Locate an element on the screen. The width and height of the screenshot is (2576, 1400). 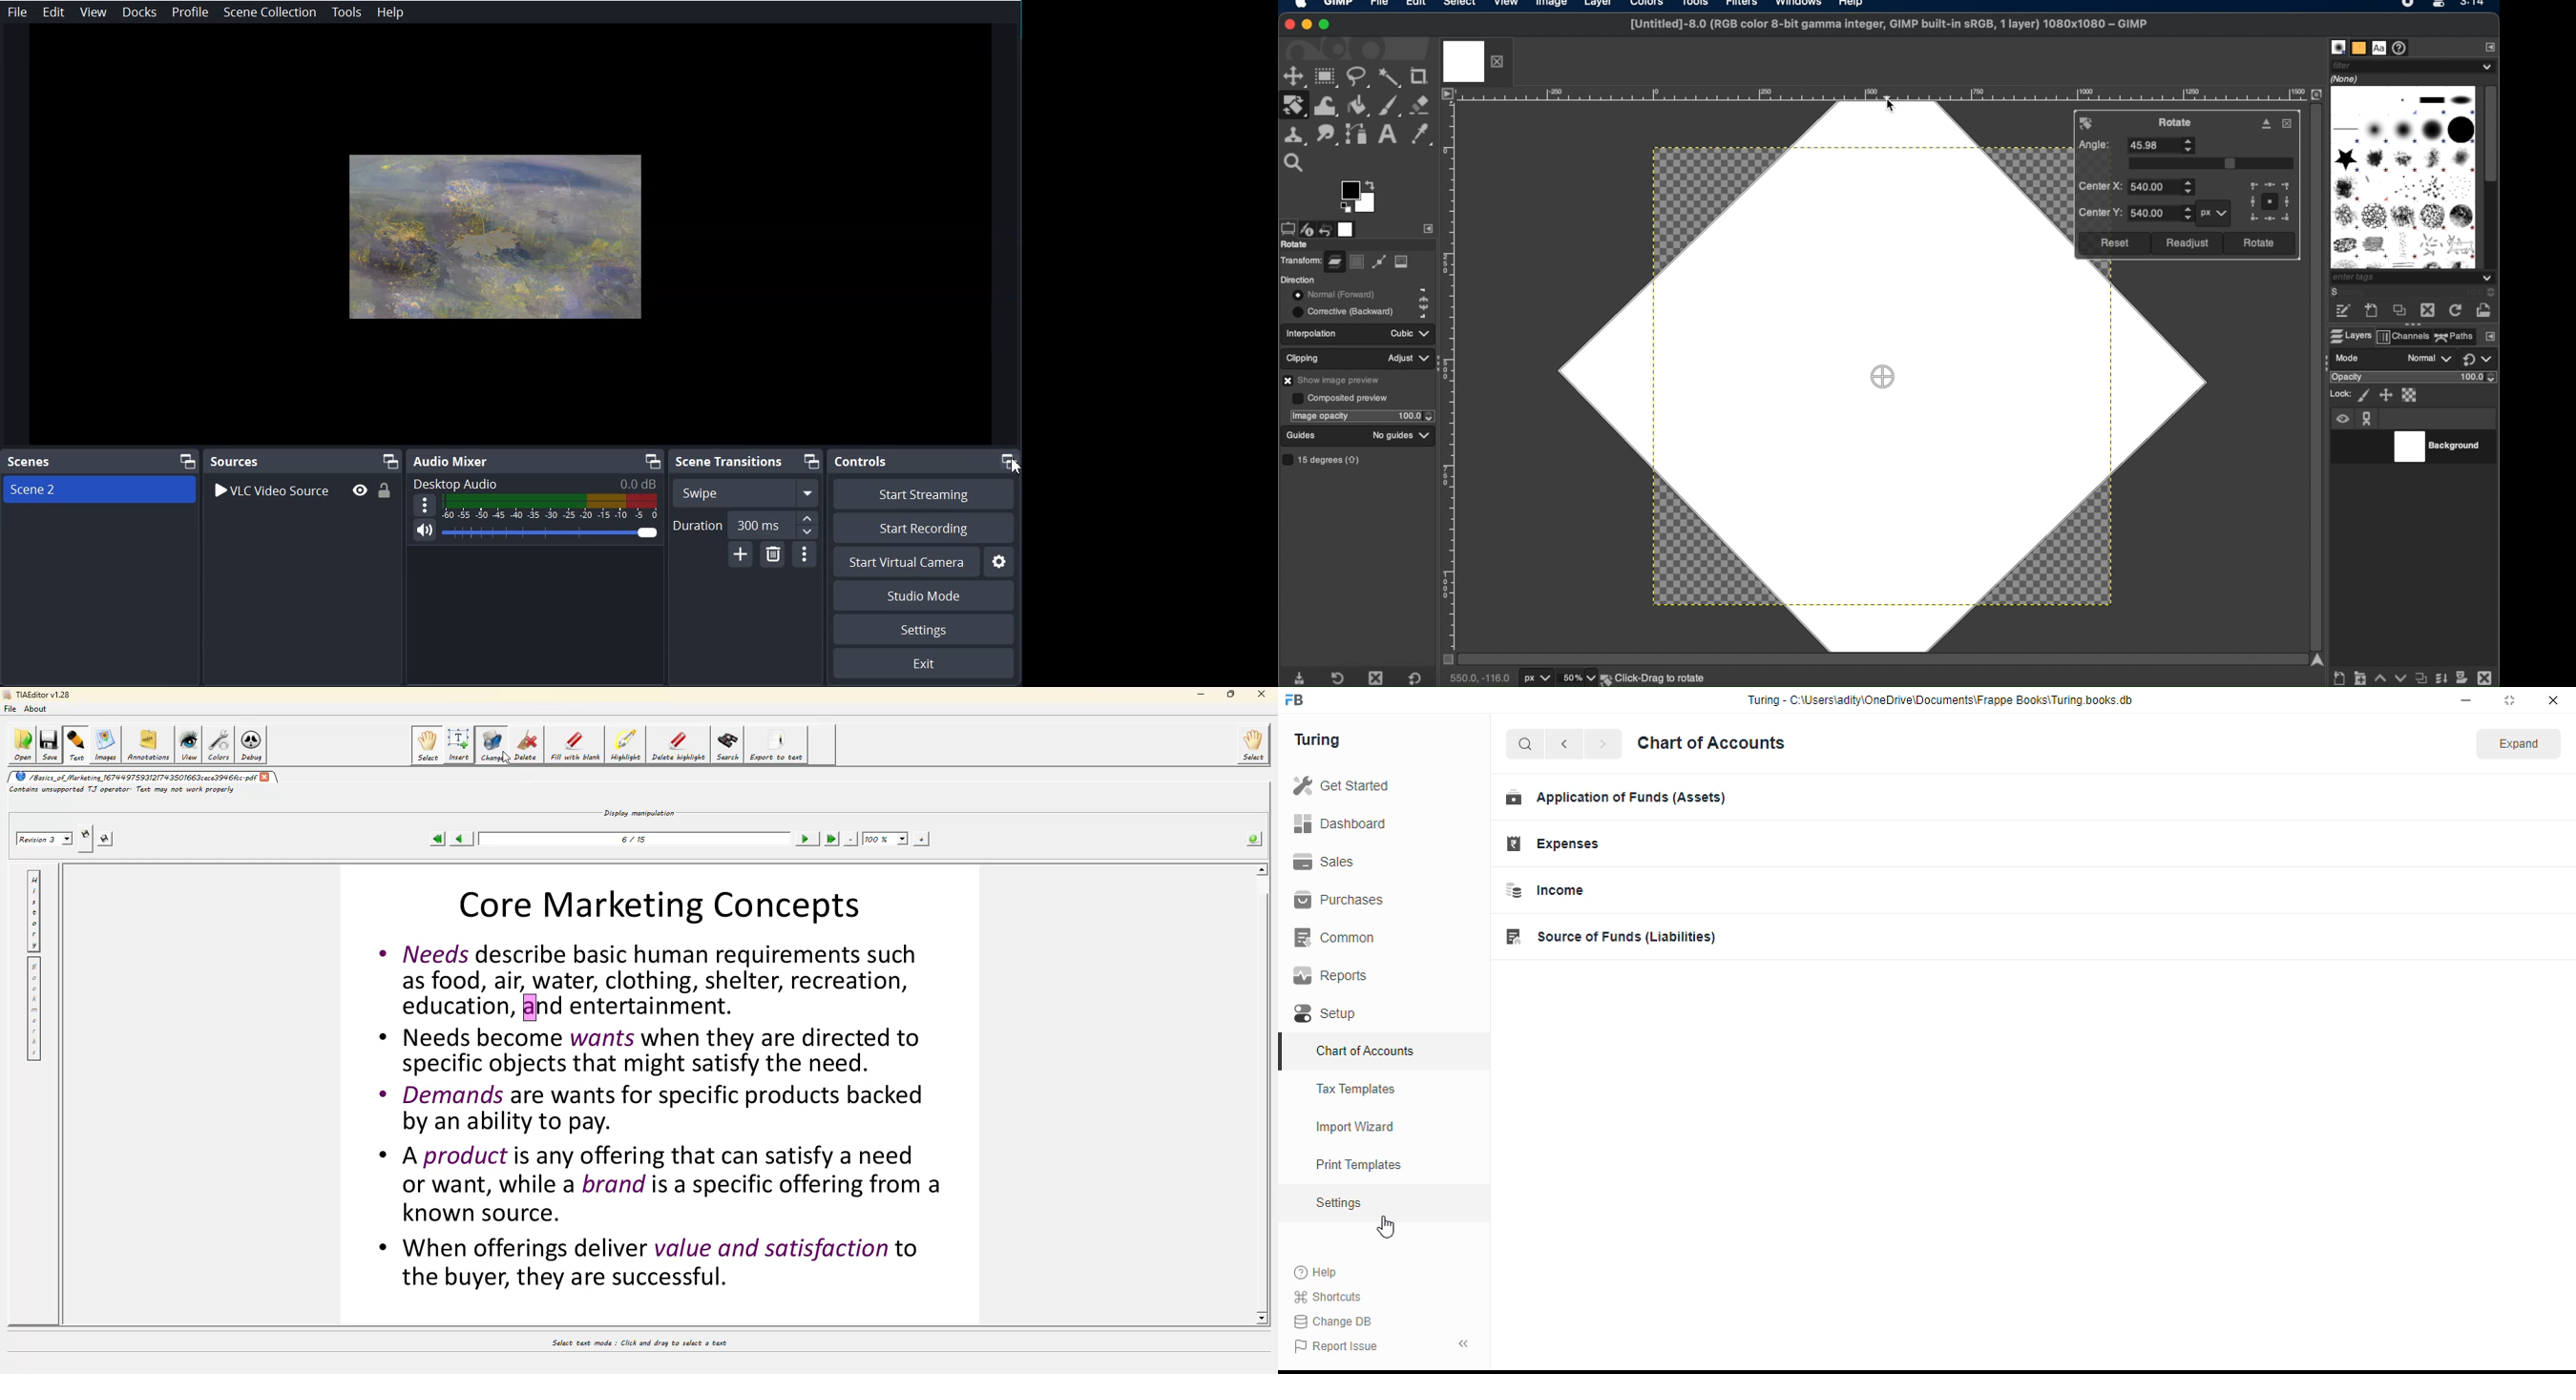
Start Recording is located at coordinates (925, 528).